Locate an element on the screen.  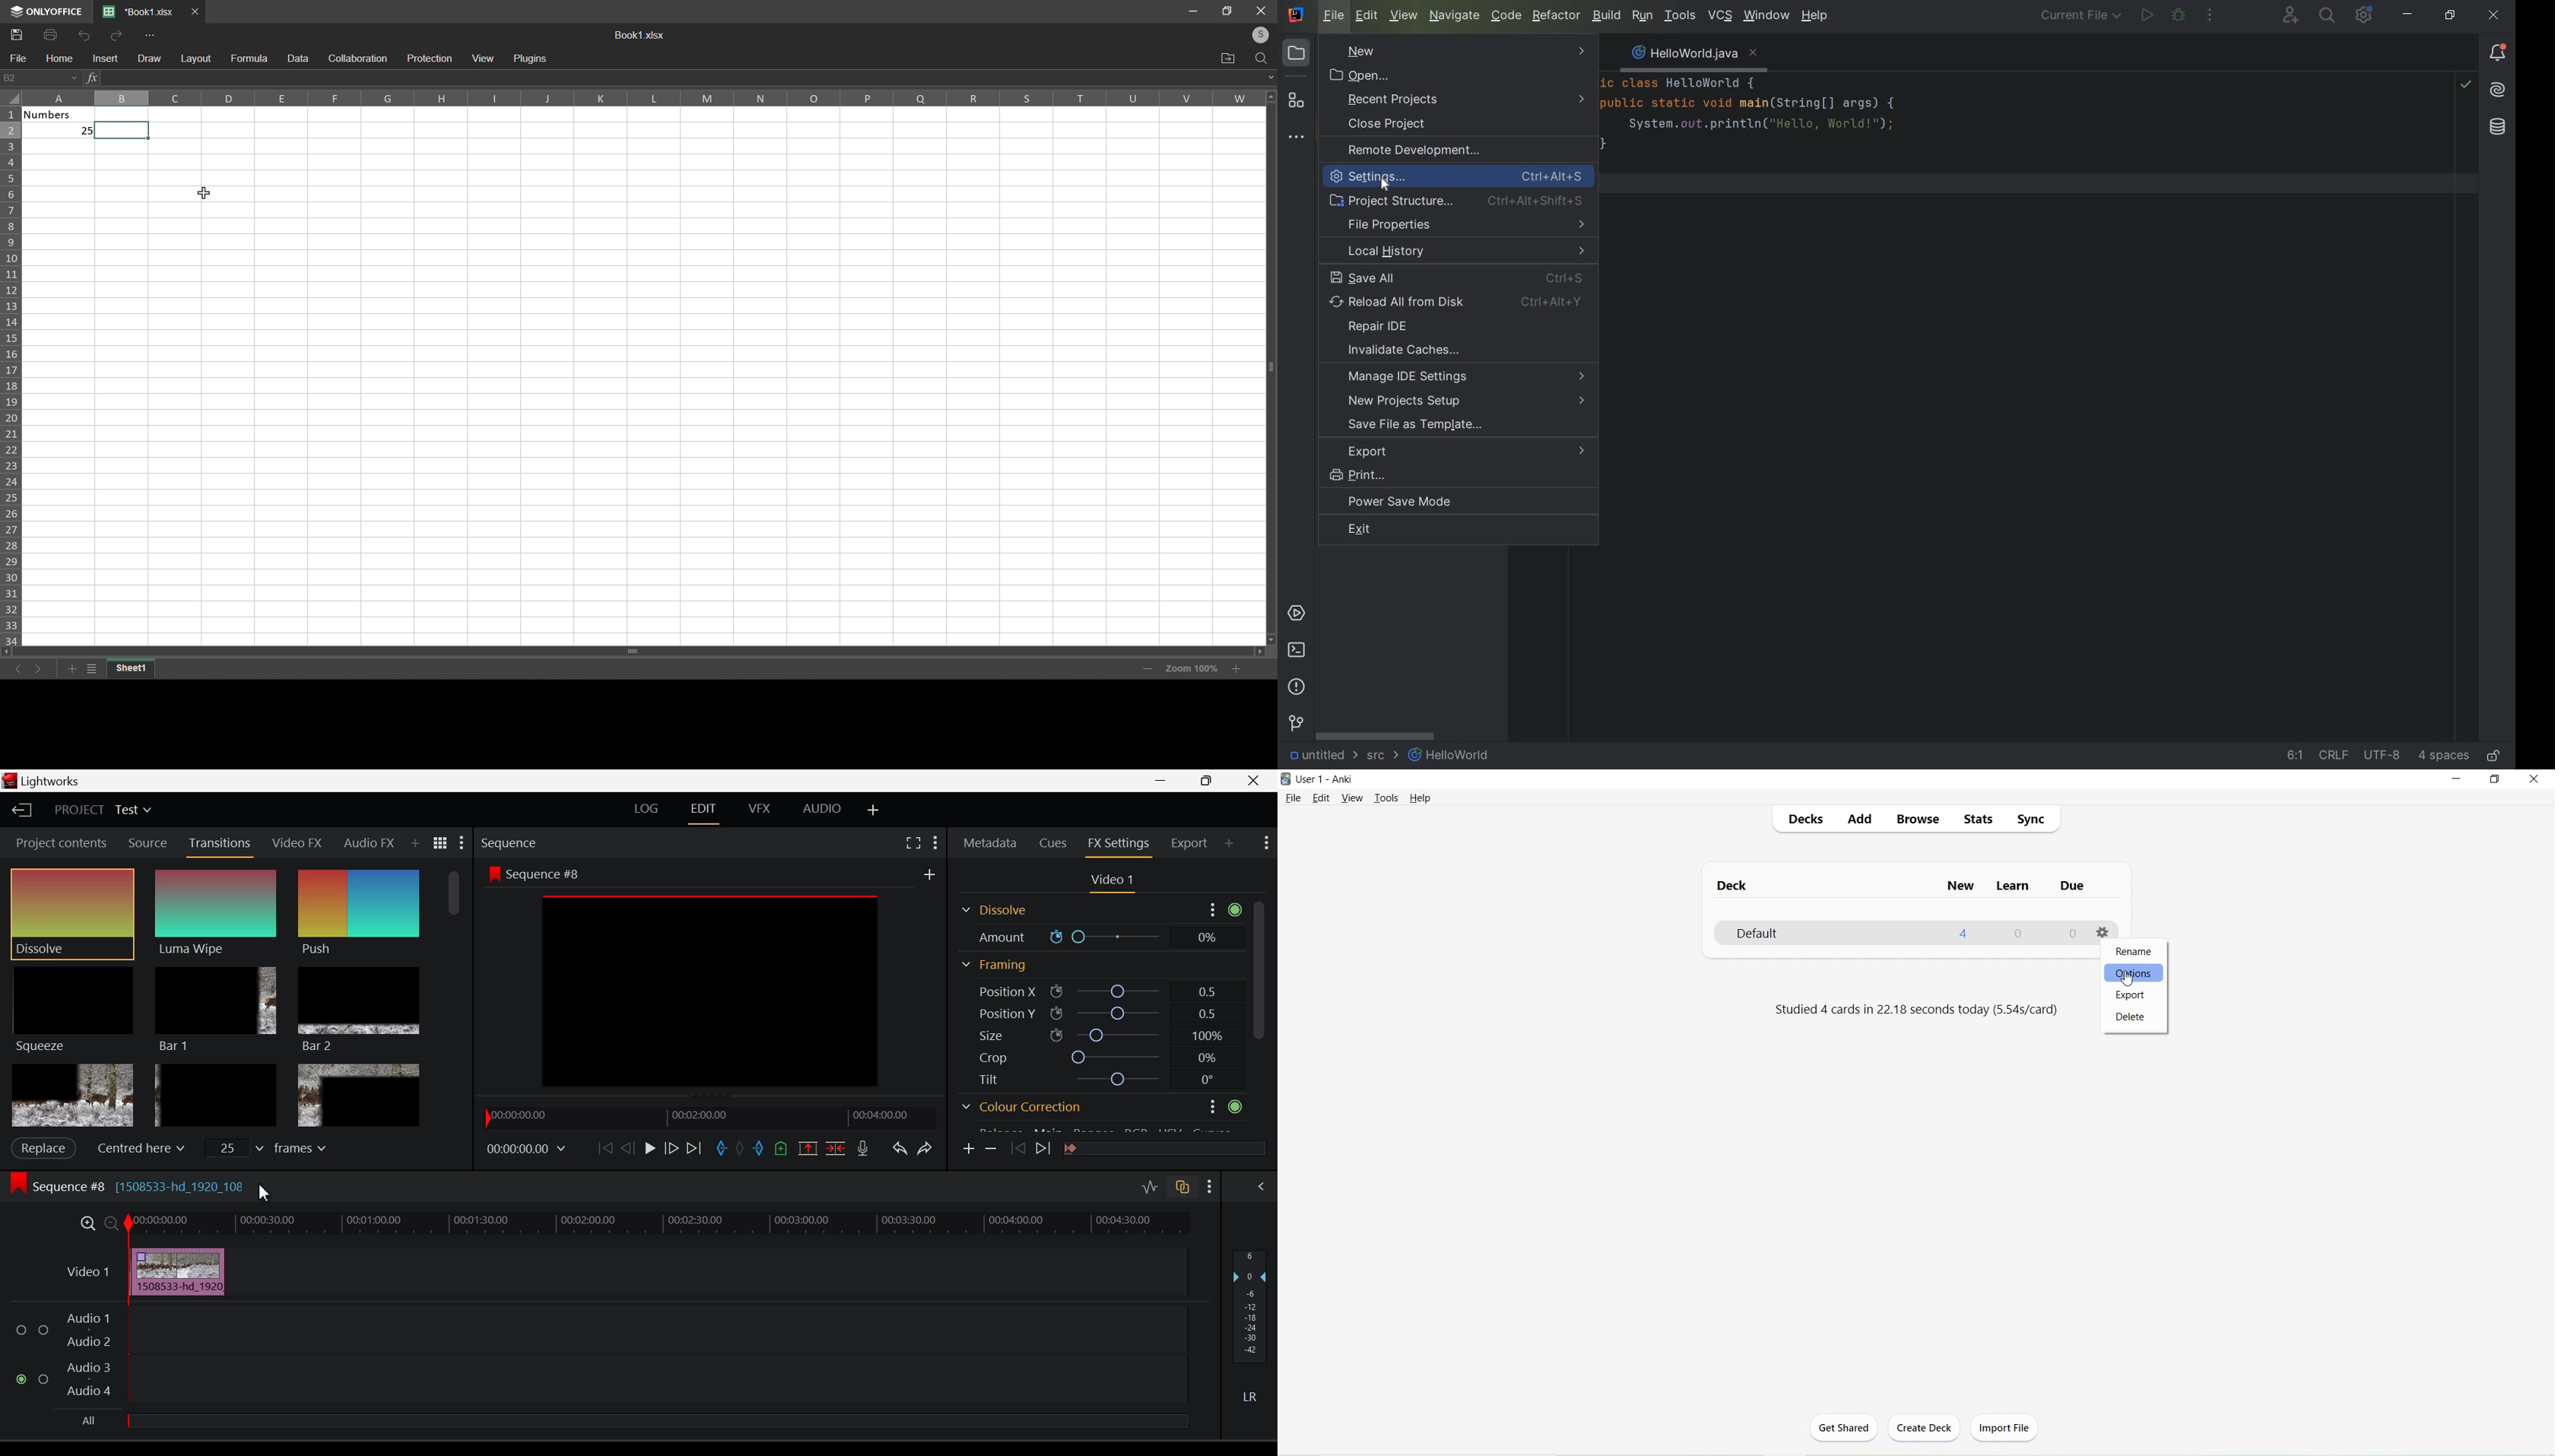
Metadata is located at coordinates (990, 844).